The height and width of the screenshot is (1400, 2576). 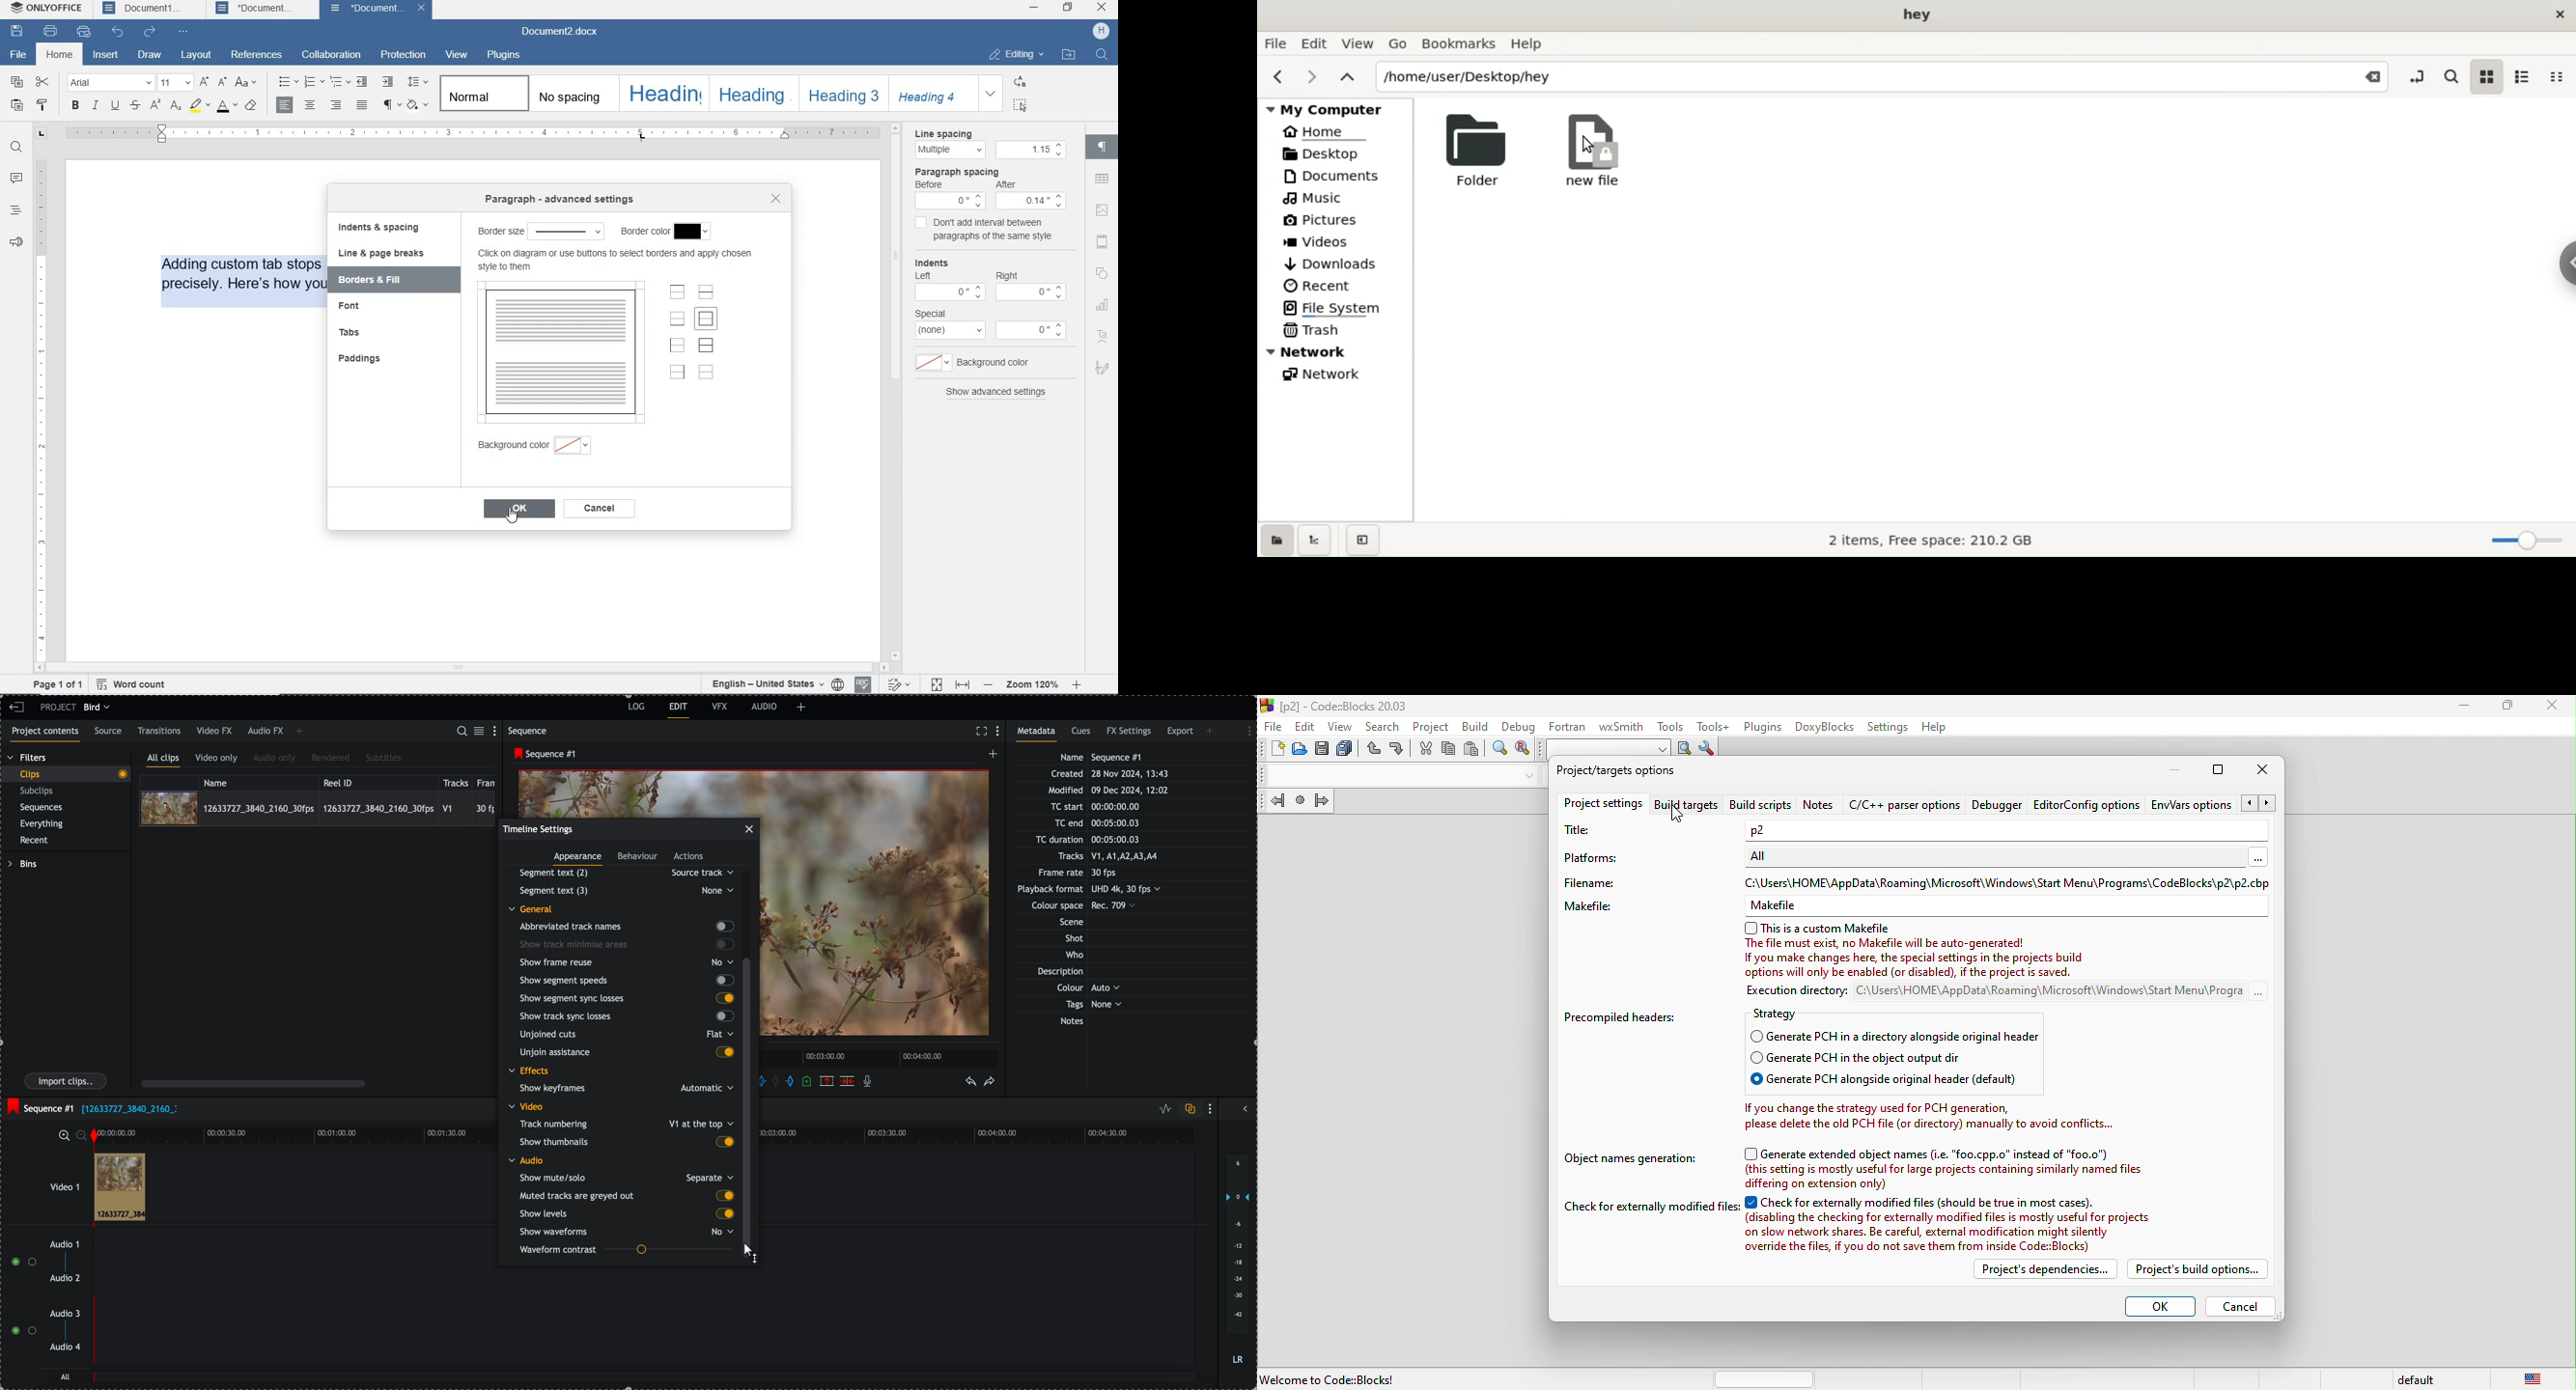 I want to click on subscript, so click(x=176, y=107).